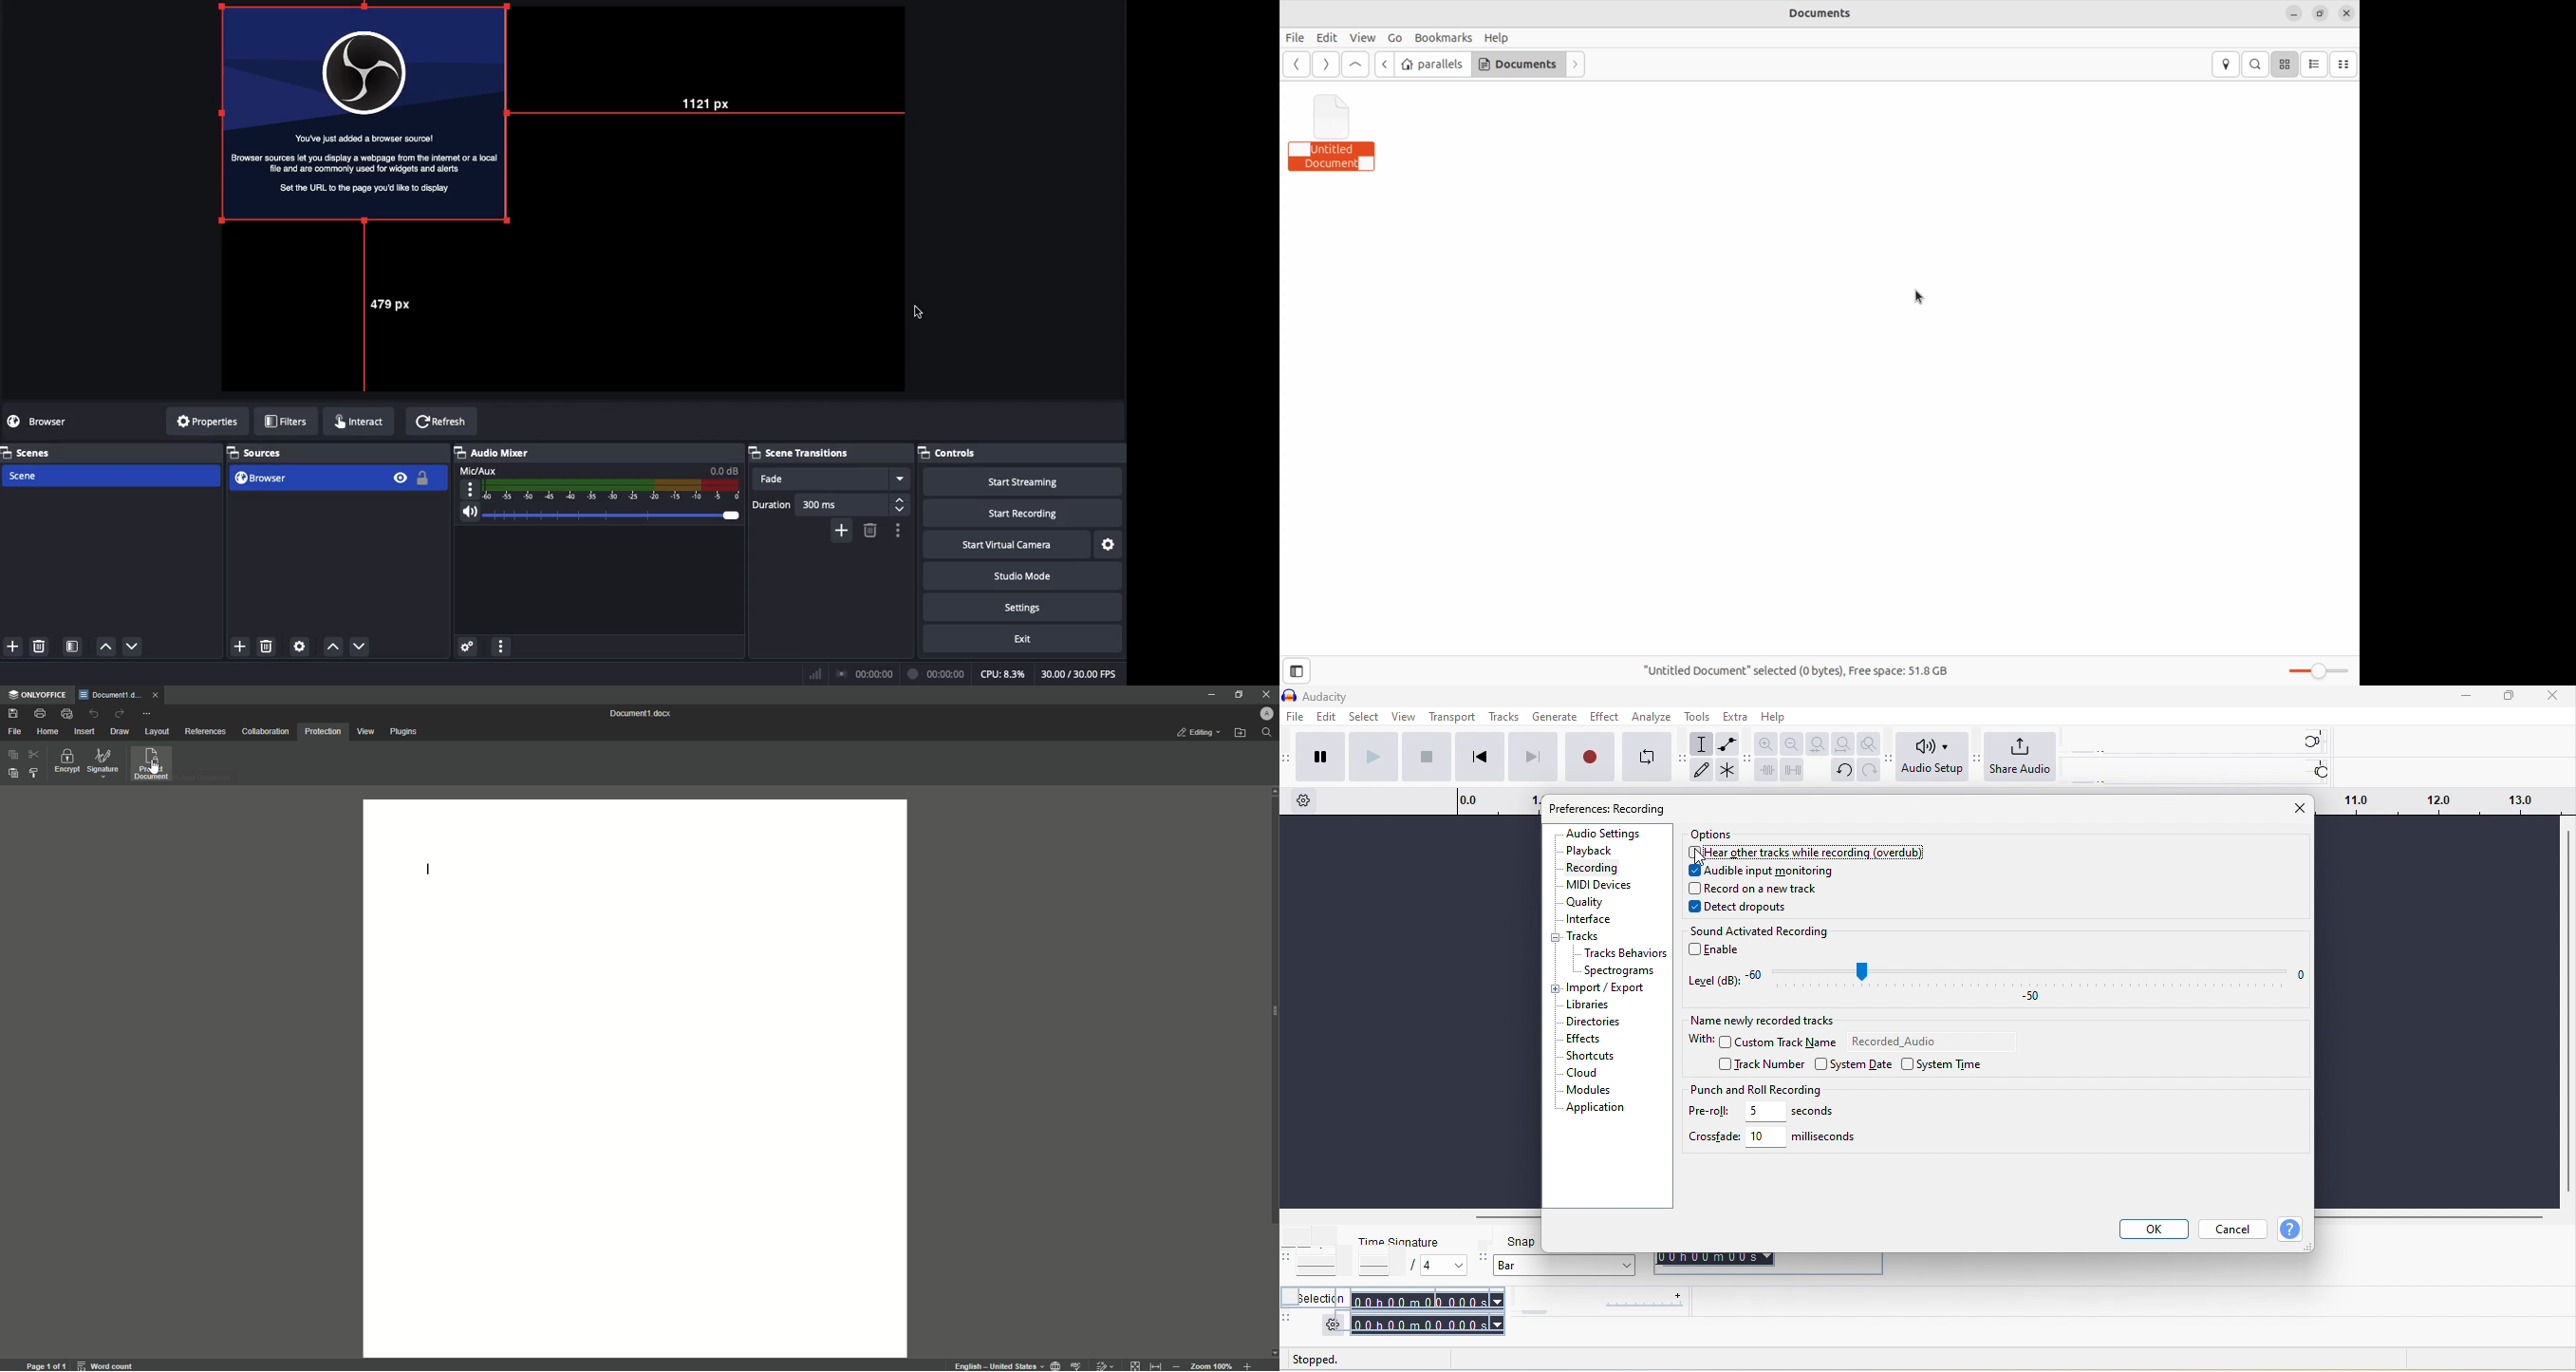 The image size is (2576, 1372). I want to click on scroll up, so click(1272, 791).